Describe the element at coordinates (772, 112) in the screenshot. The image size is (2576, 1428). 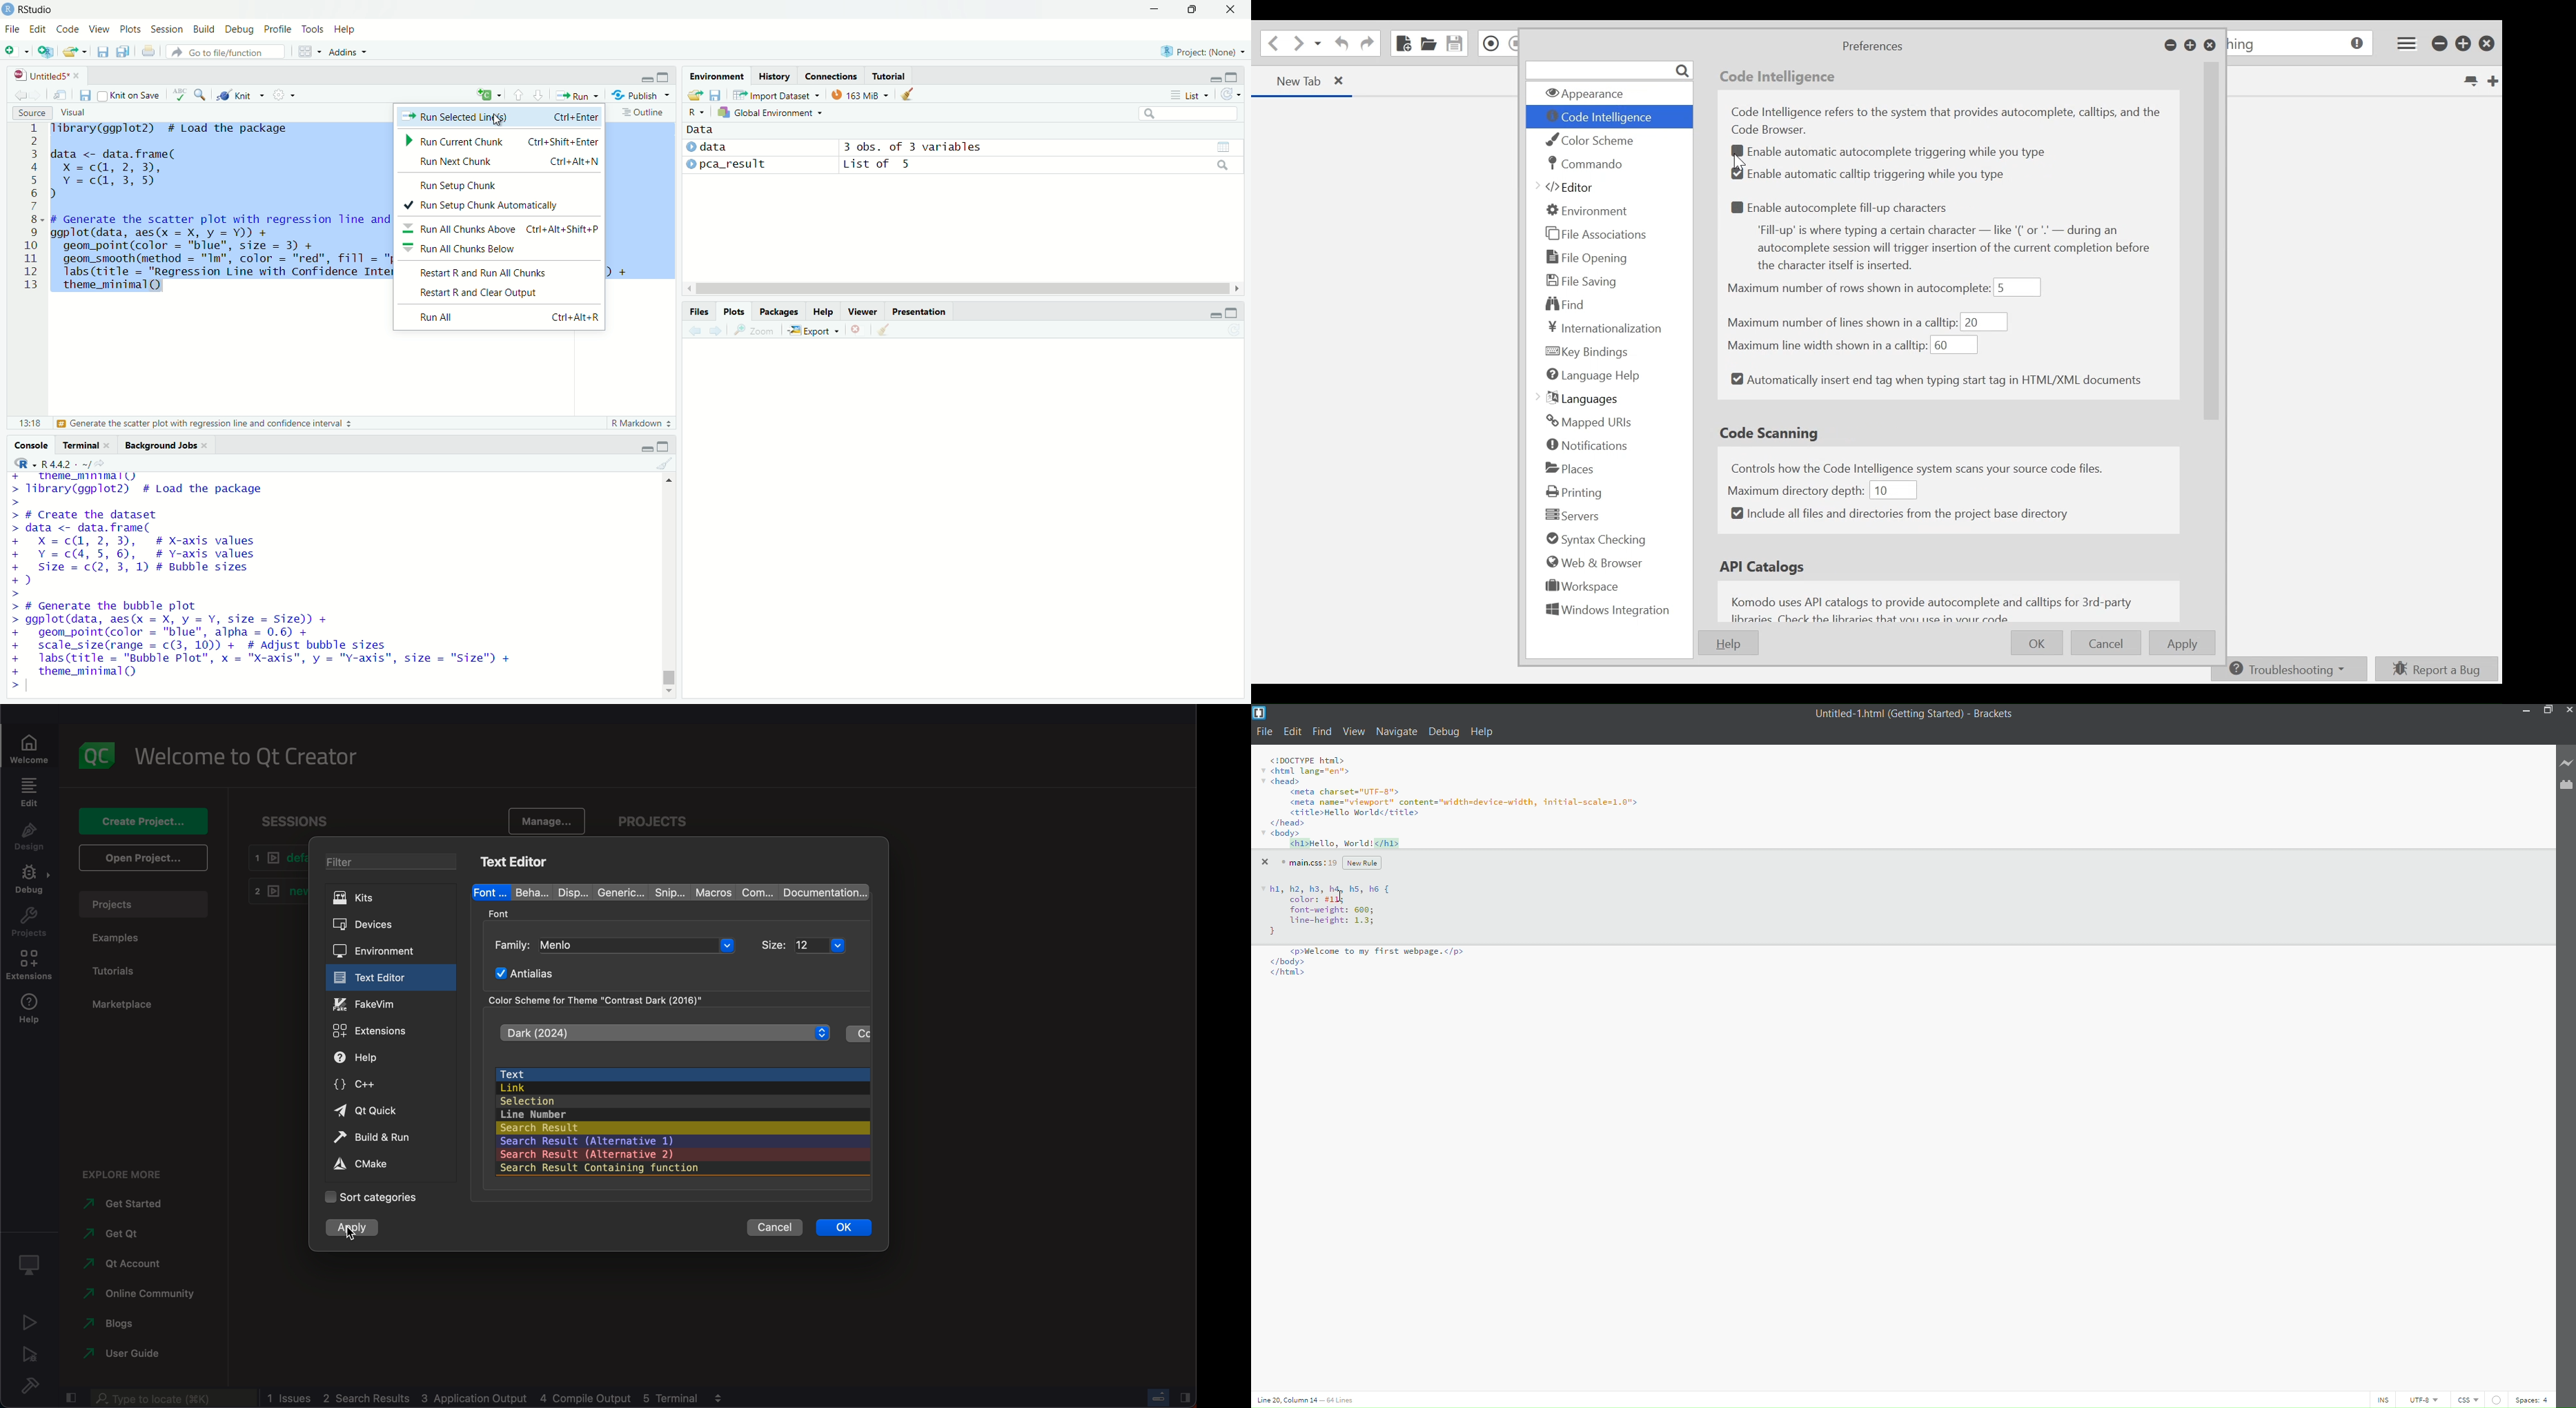
I see `Global Environment` at that location.